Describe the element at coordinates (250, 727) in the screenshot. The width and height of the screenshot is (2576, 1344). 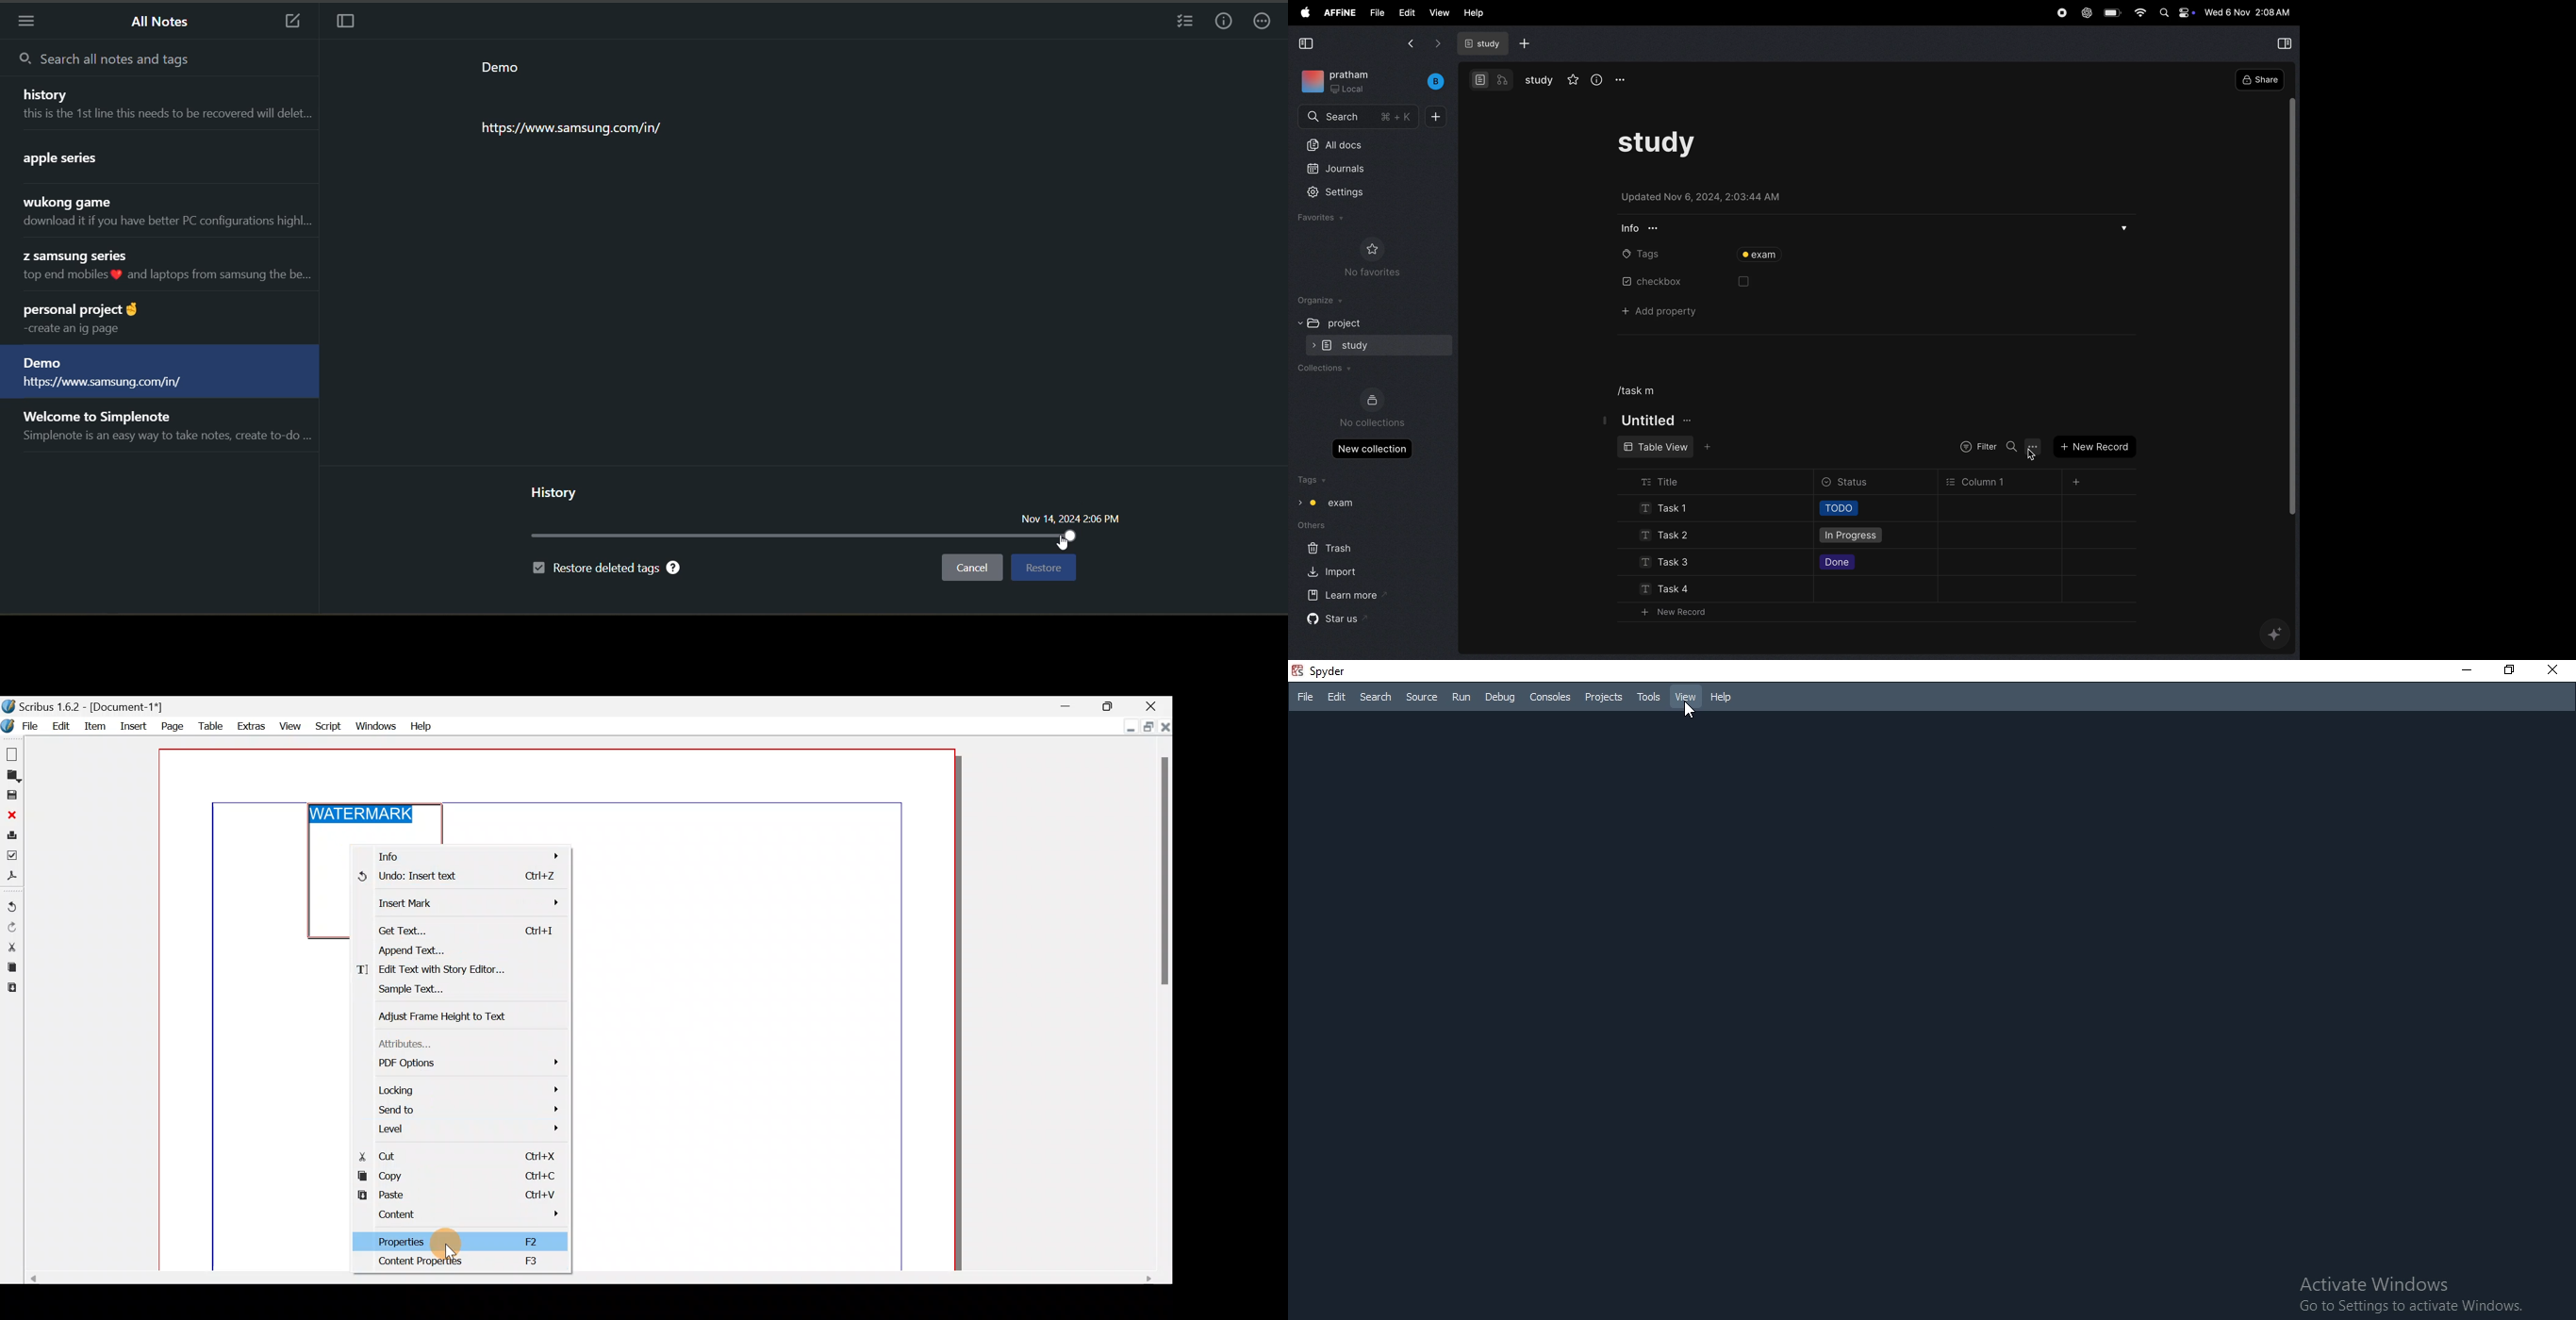
I see `Extras` at that location.